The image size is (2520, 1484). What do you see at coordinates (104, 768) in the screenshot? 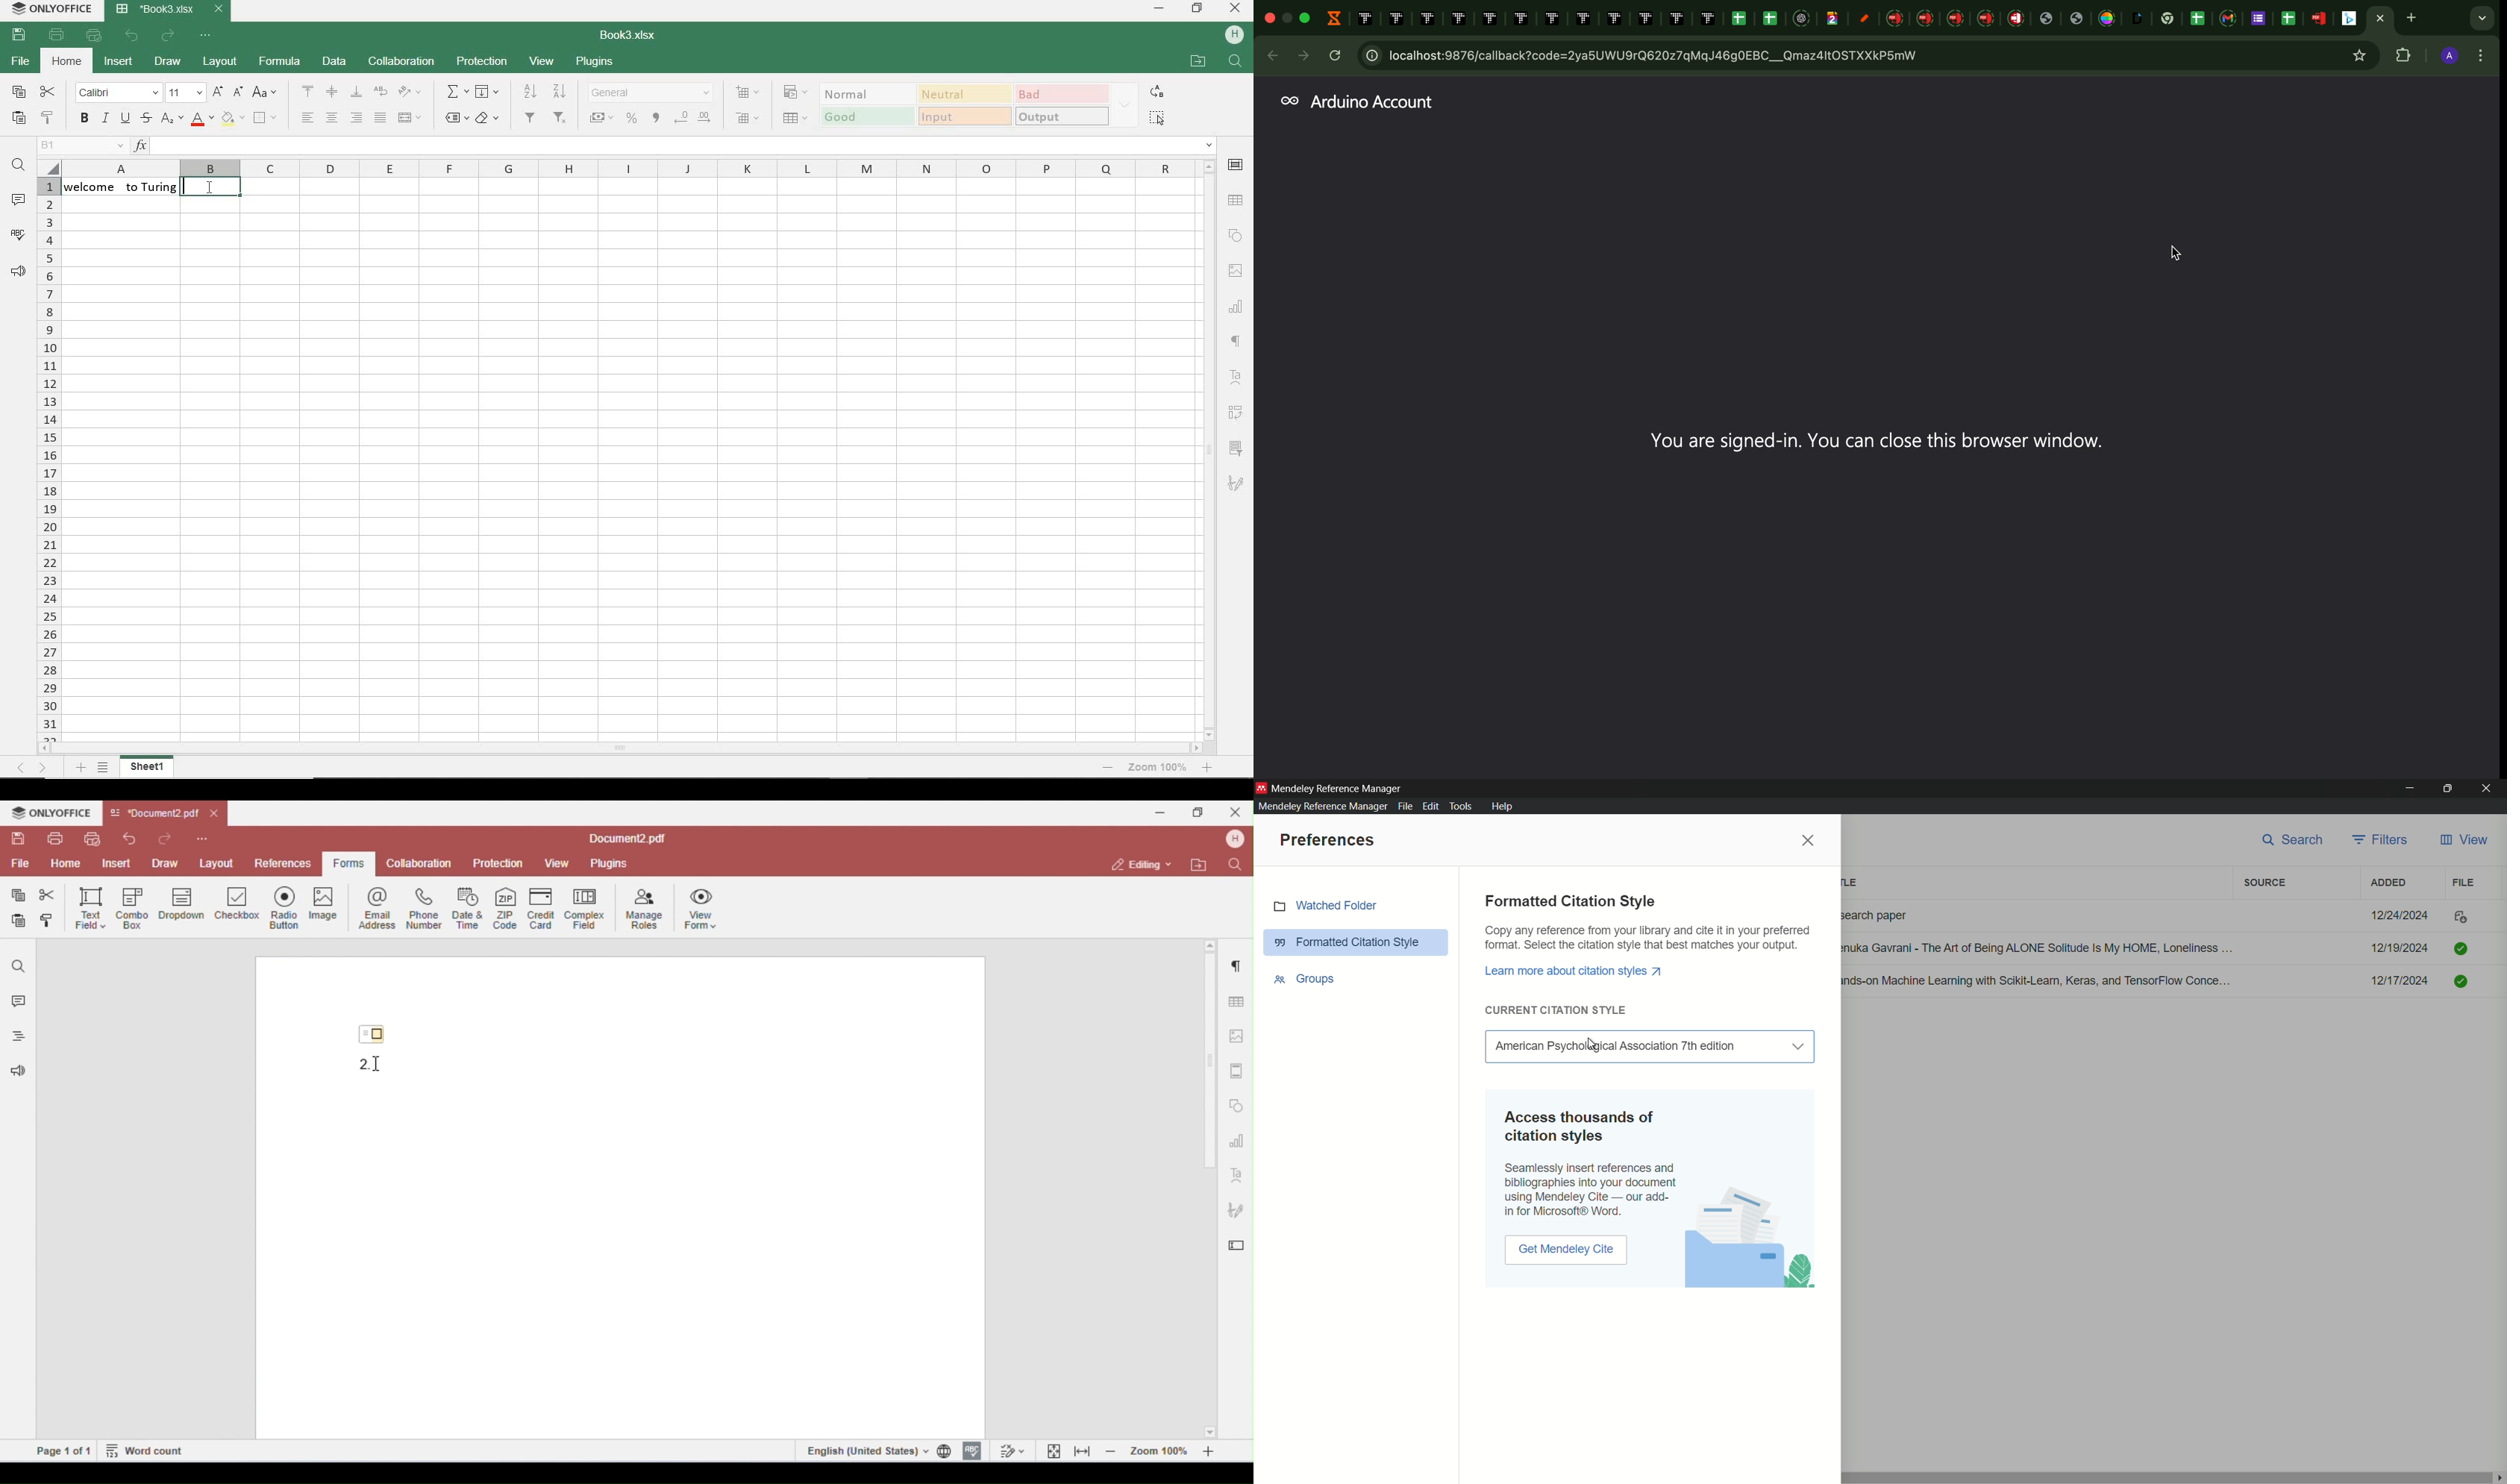
I see `list of sheets` at bounding box center [104, 768].